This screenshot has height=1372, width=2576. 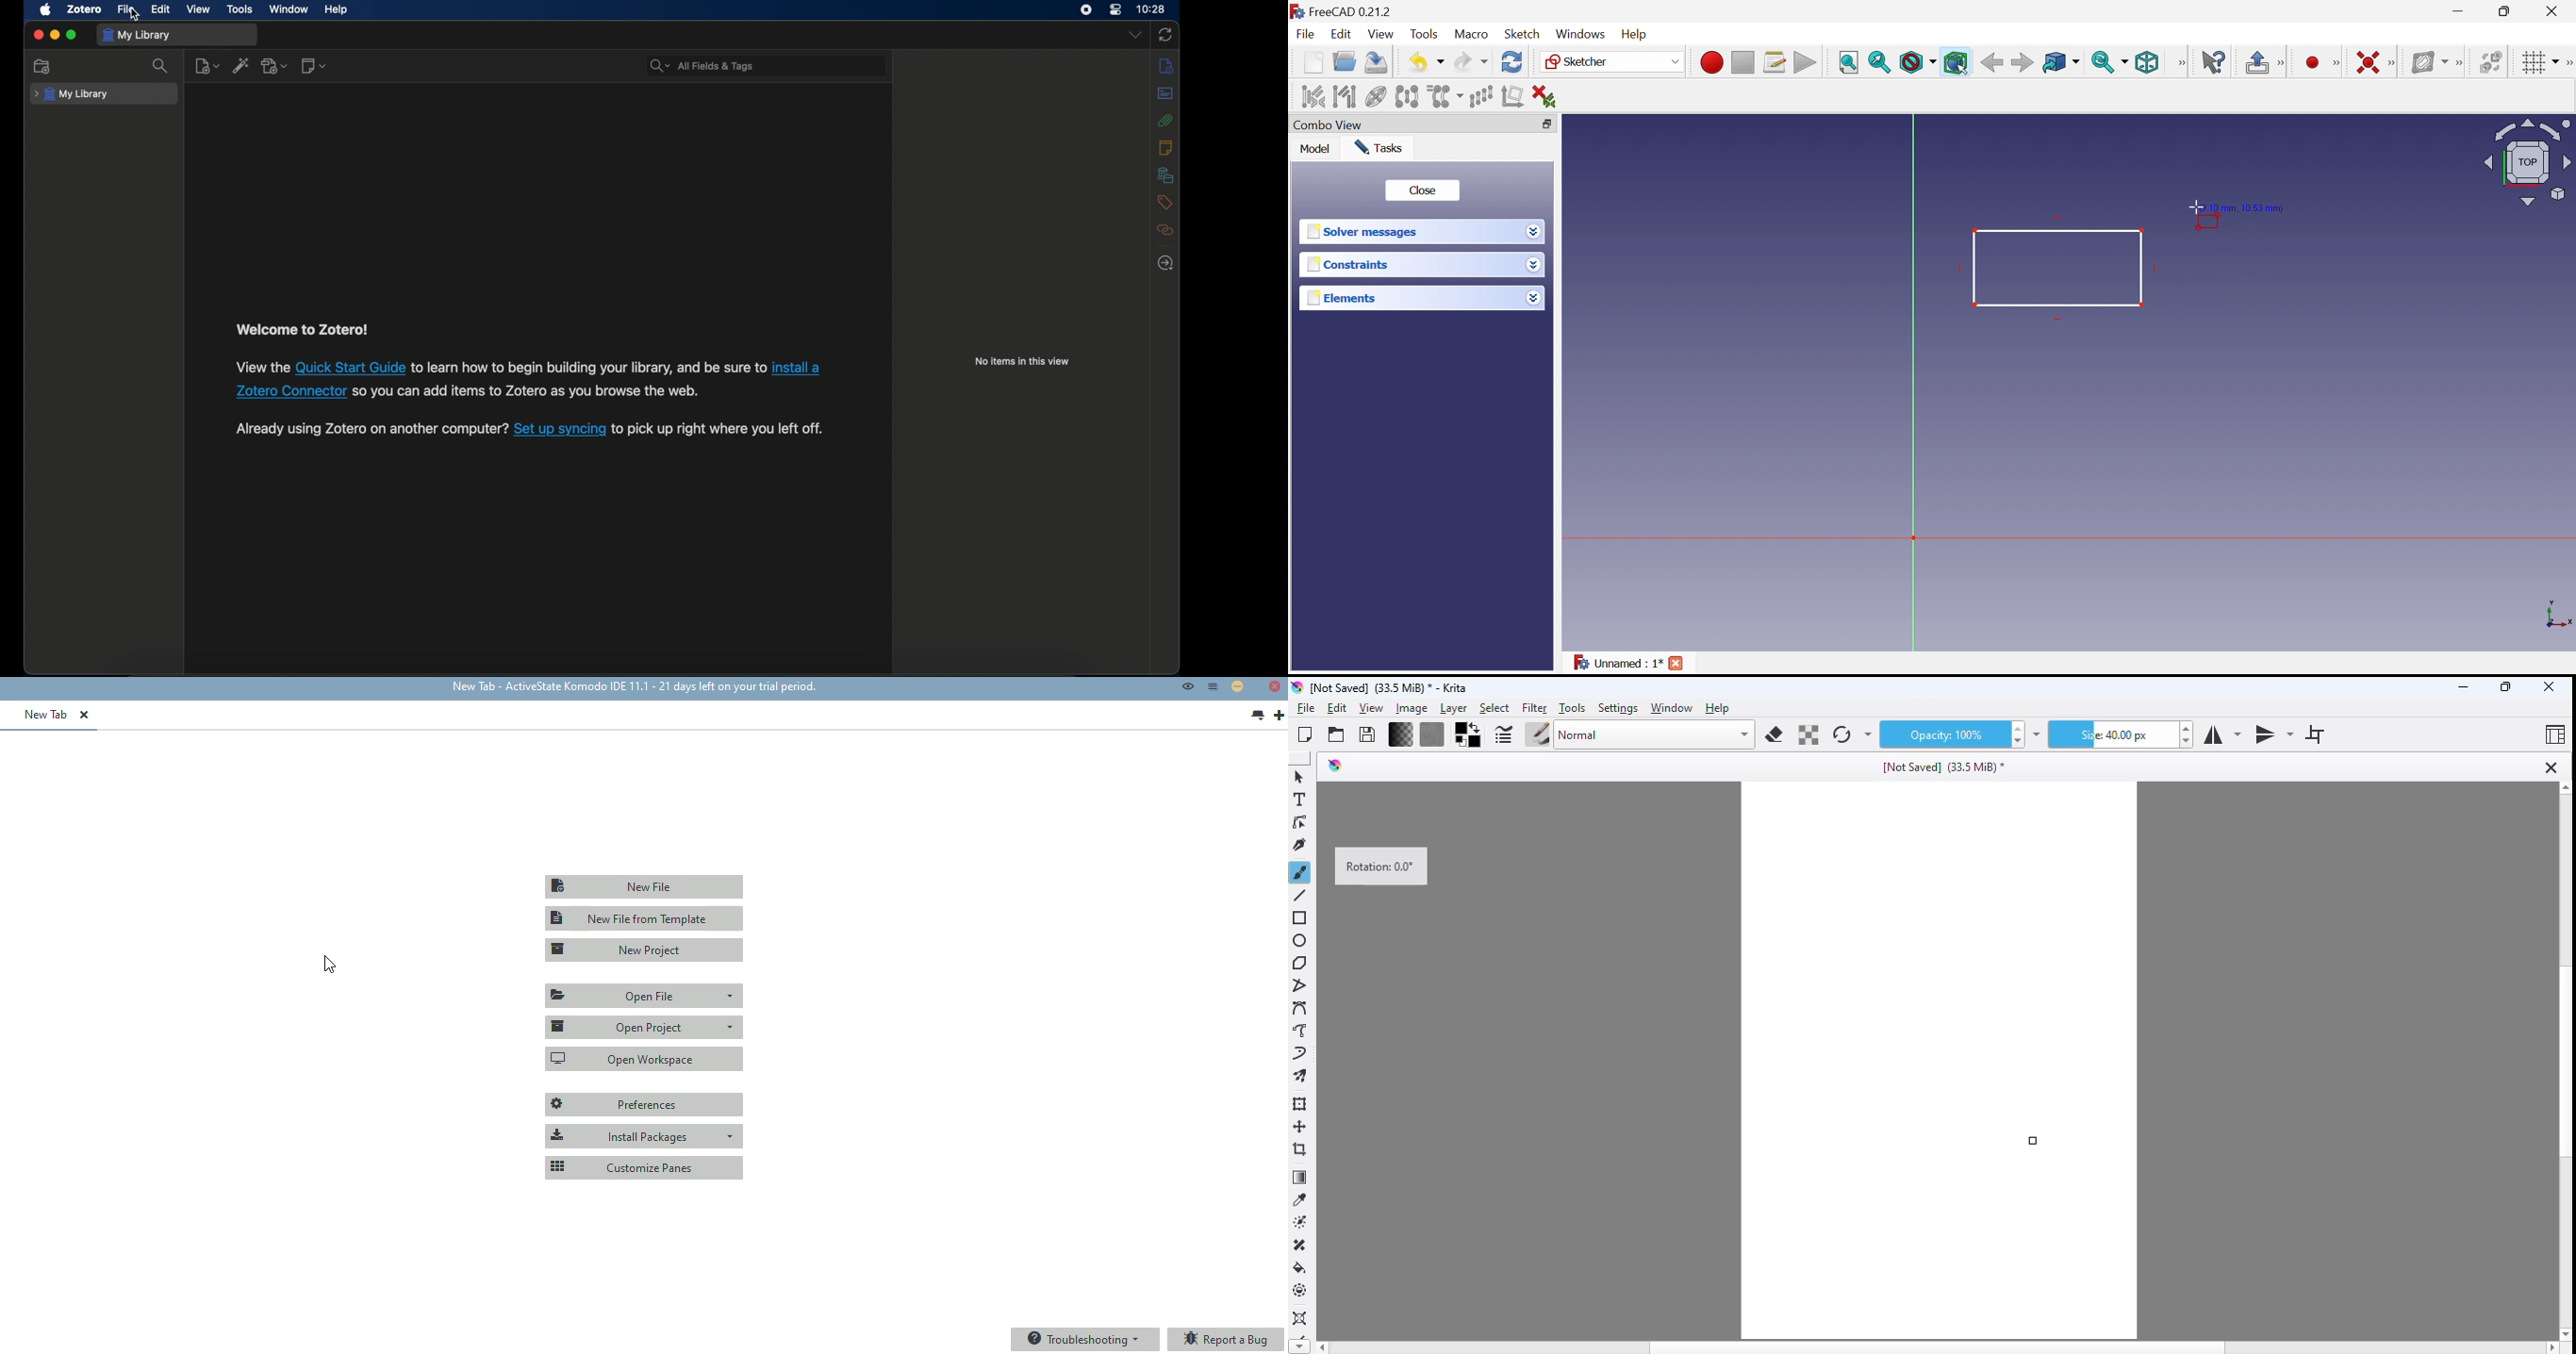 What do you see at coordinates (161, 10) in the screenshot?
I see `edit` at bounding box center [161, 10].